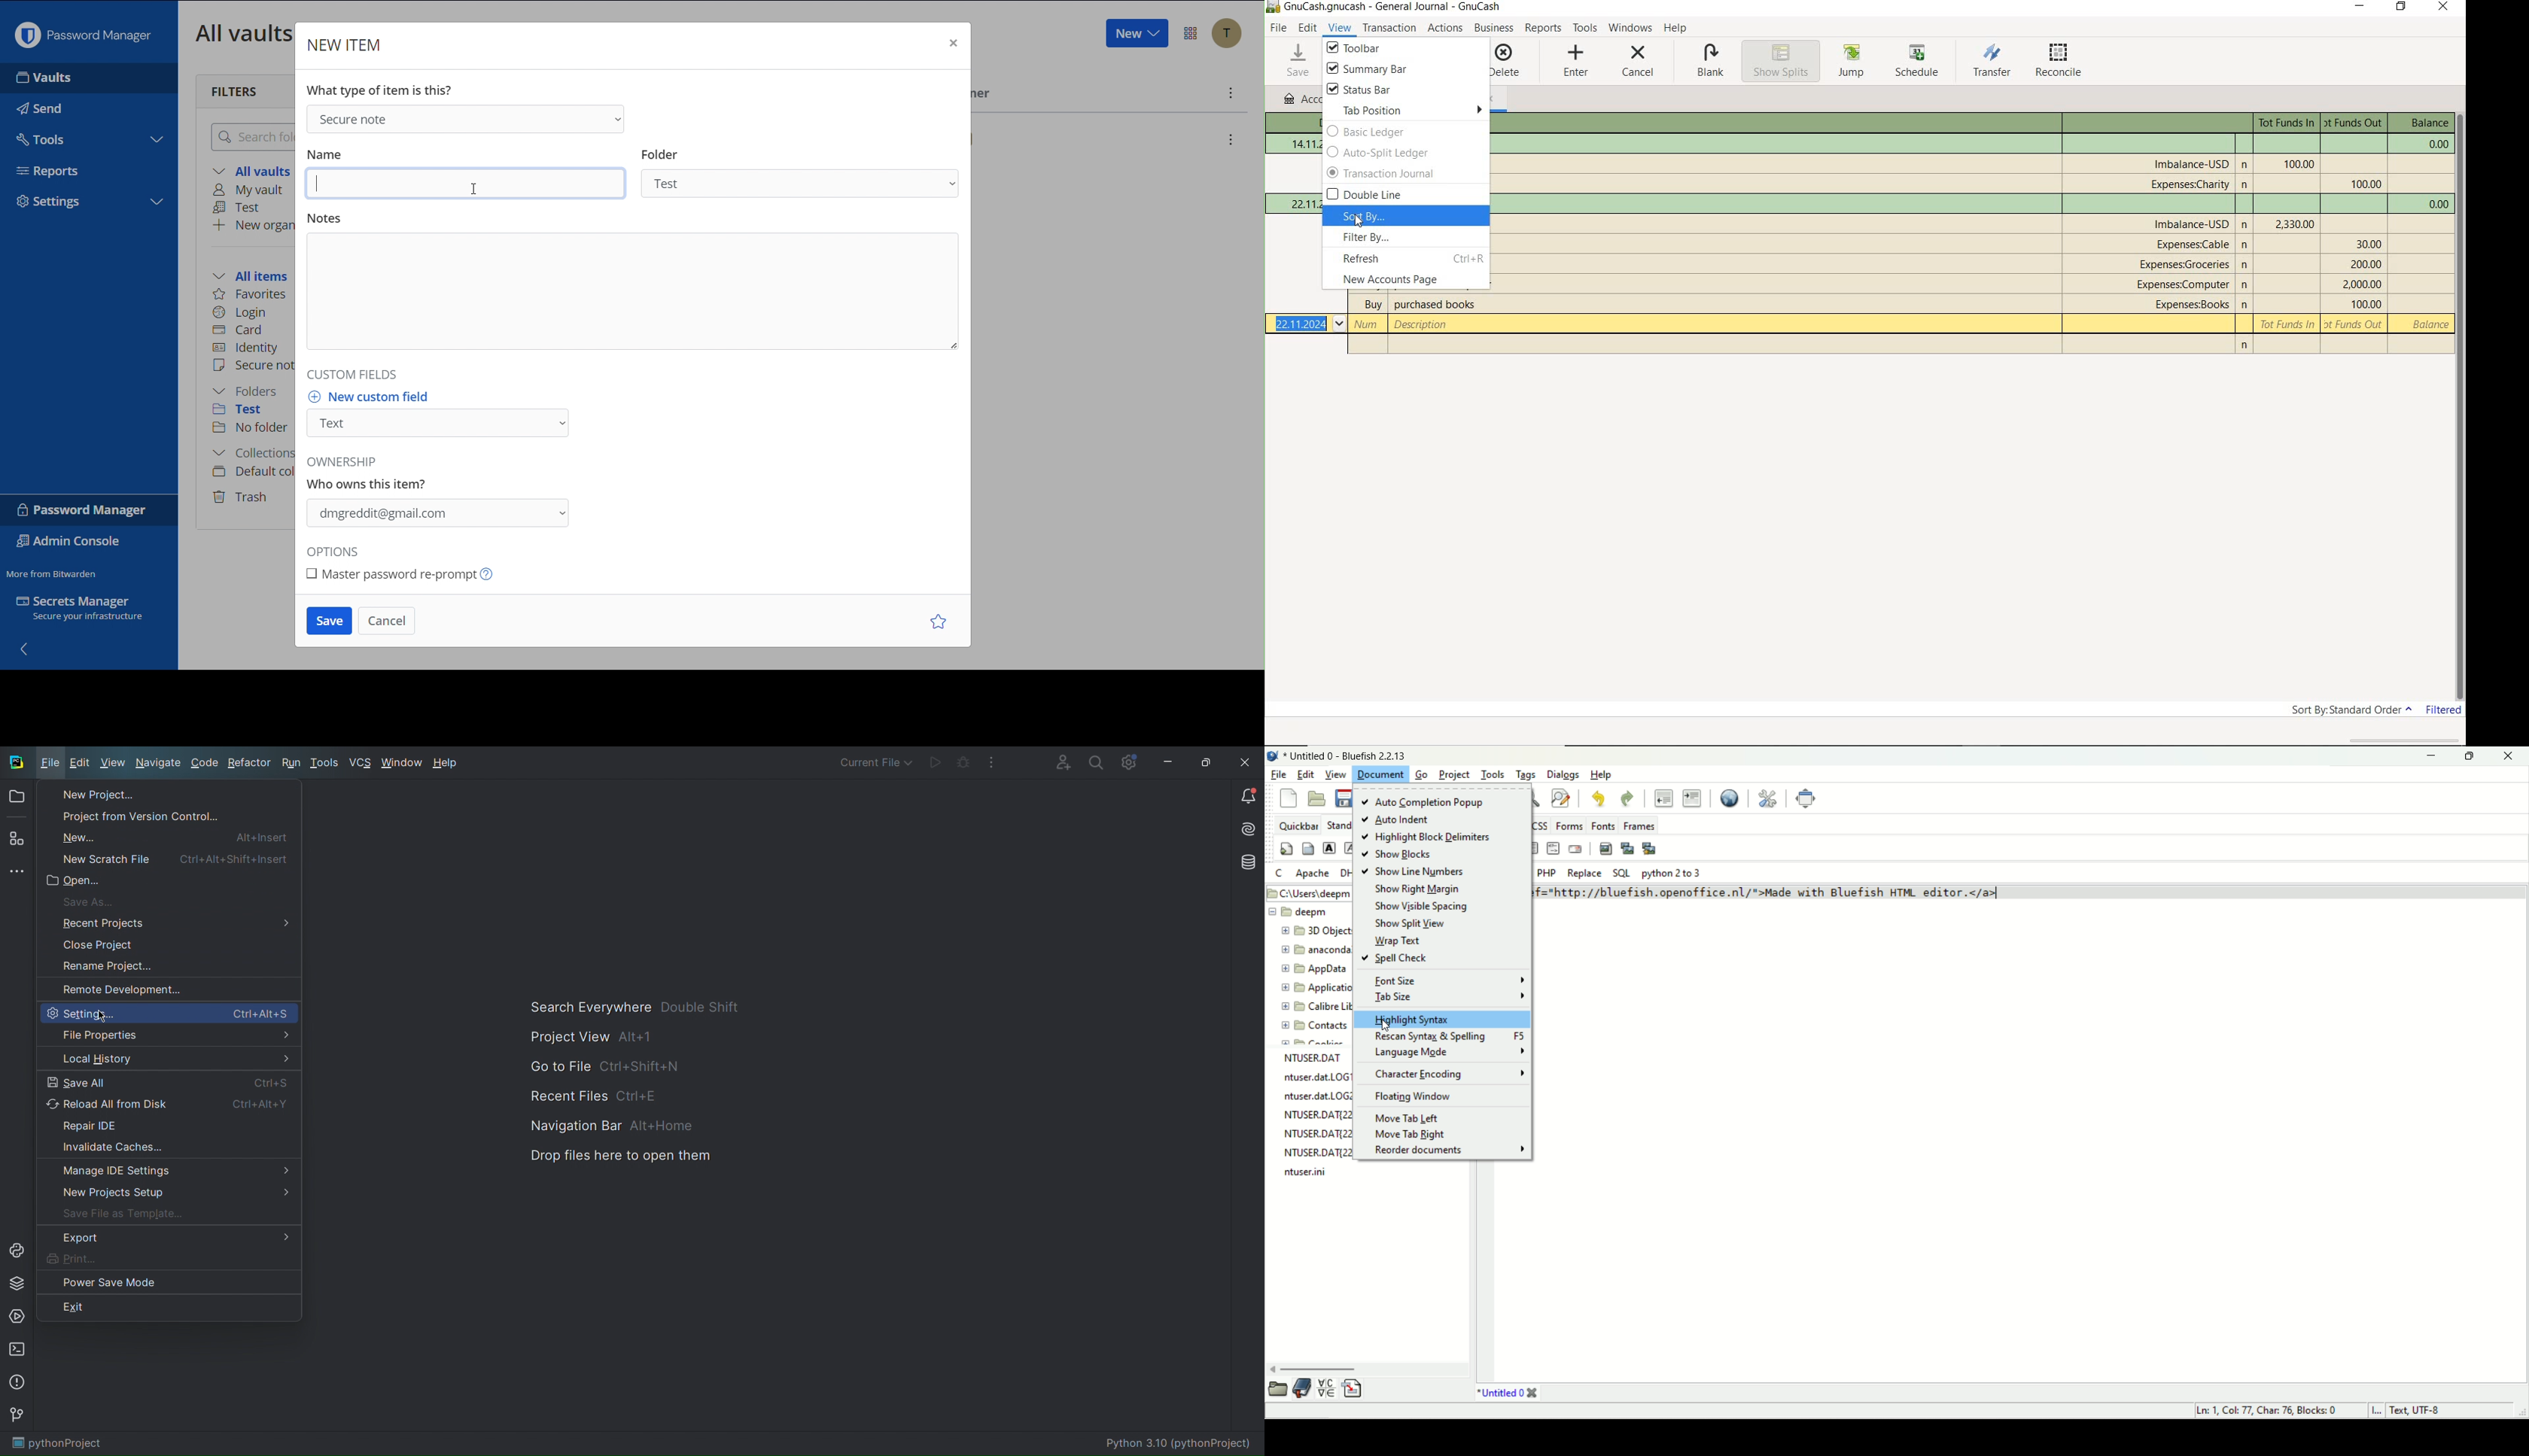  I want to click on insert image, so click(1606, 849).